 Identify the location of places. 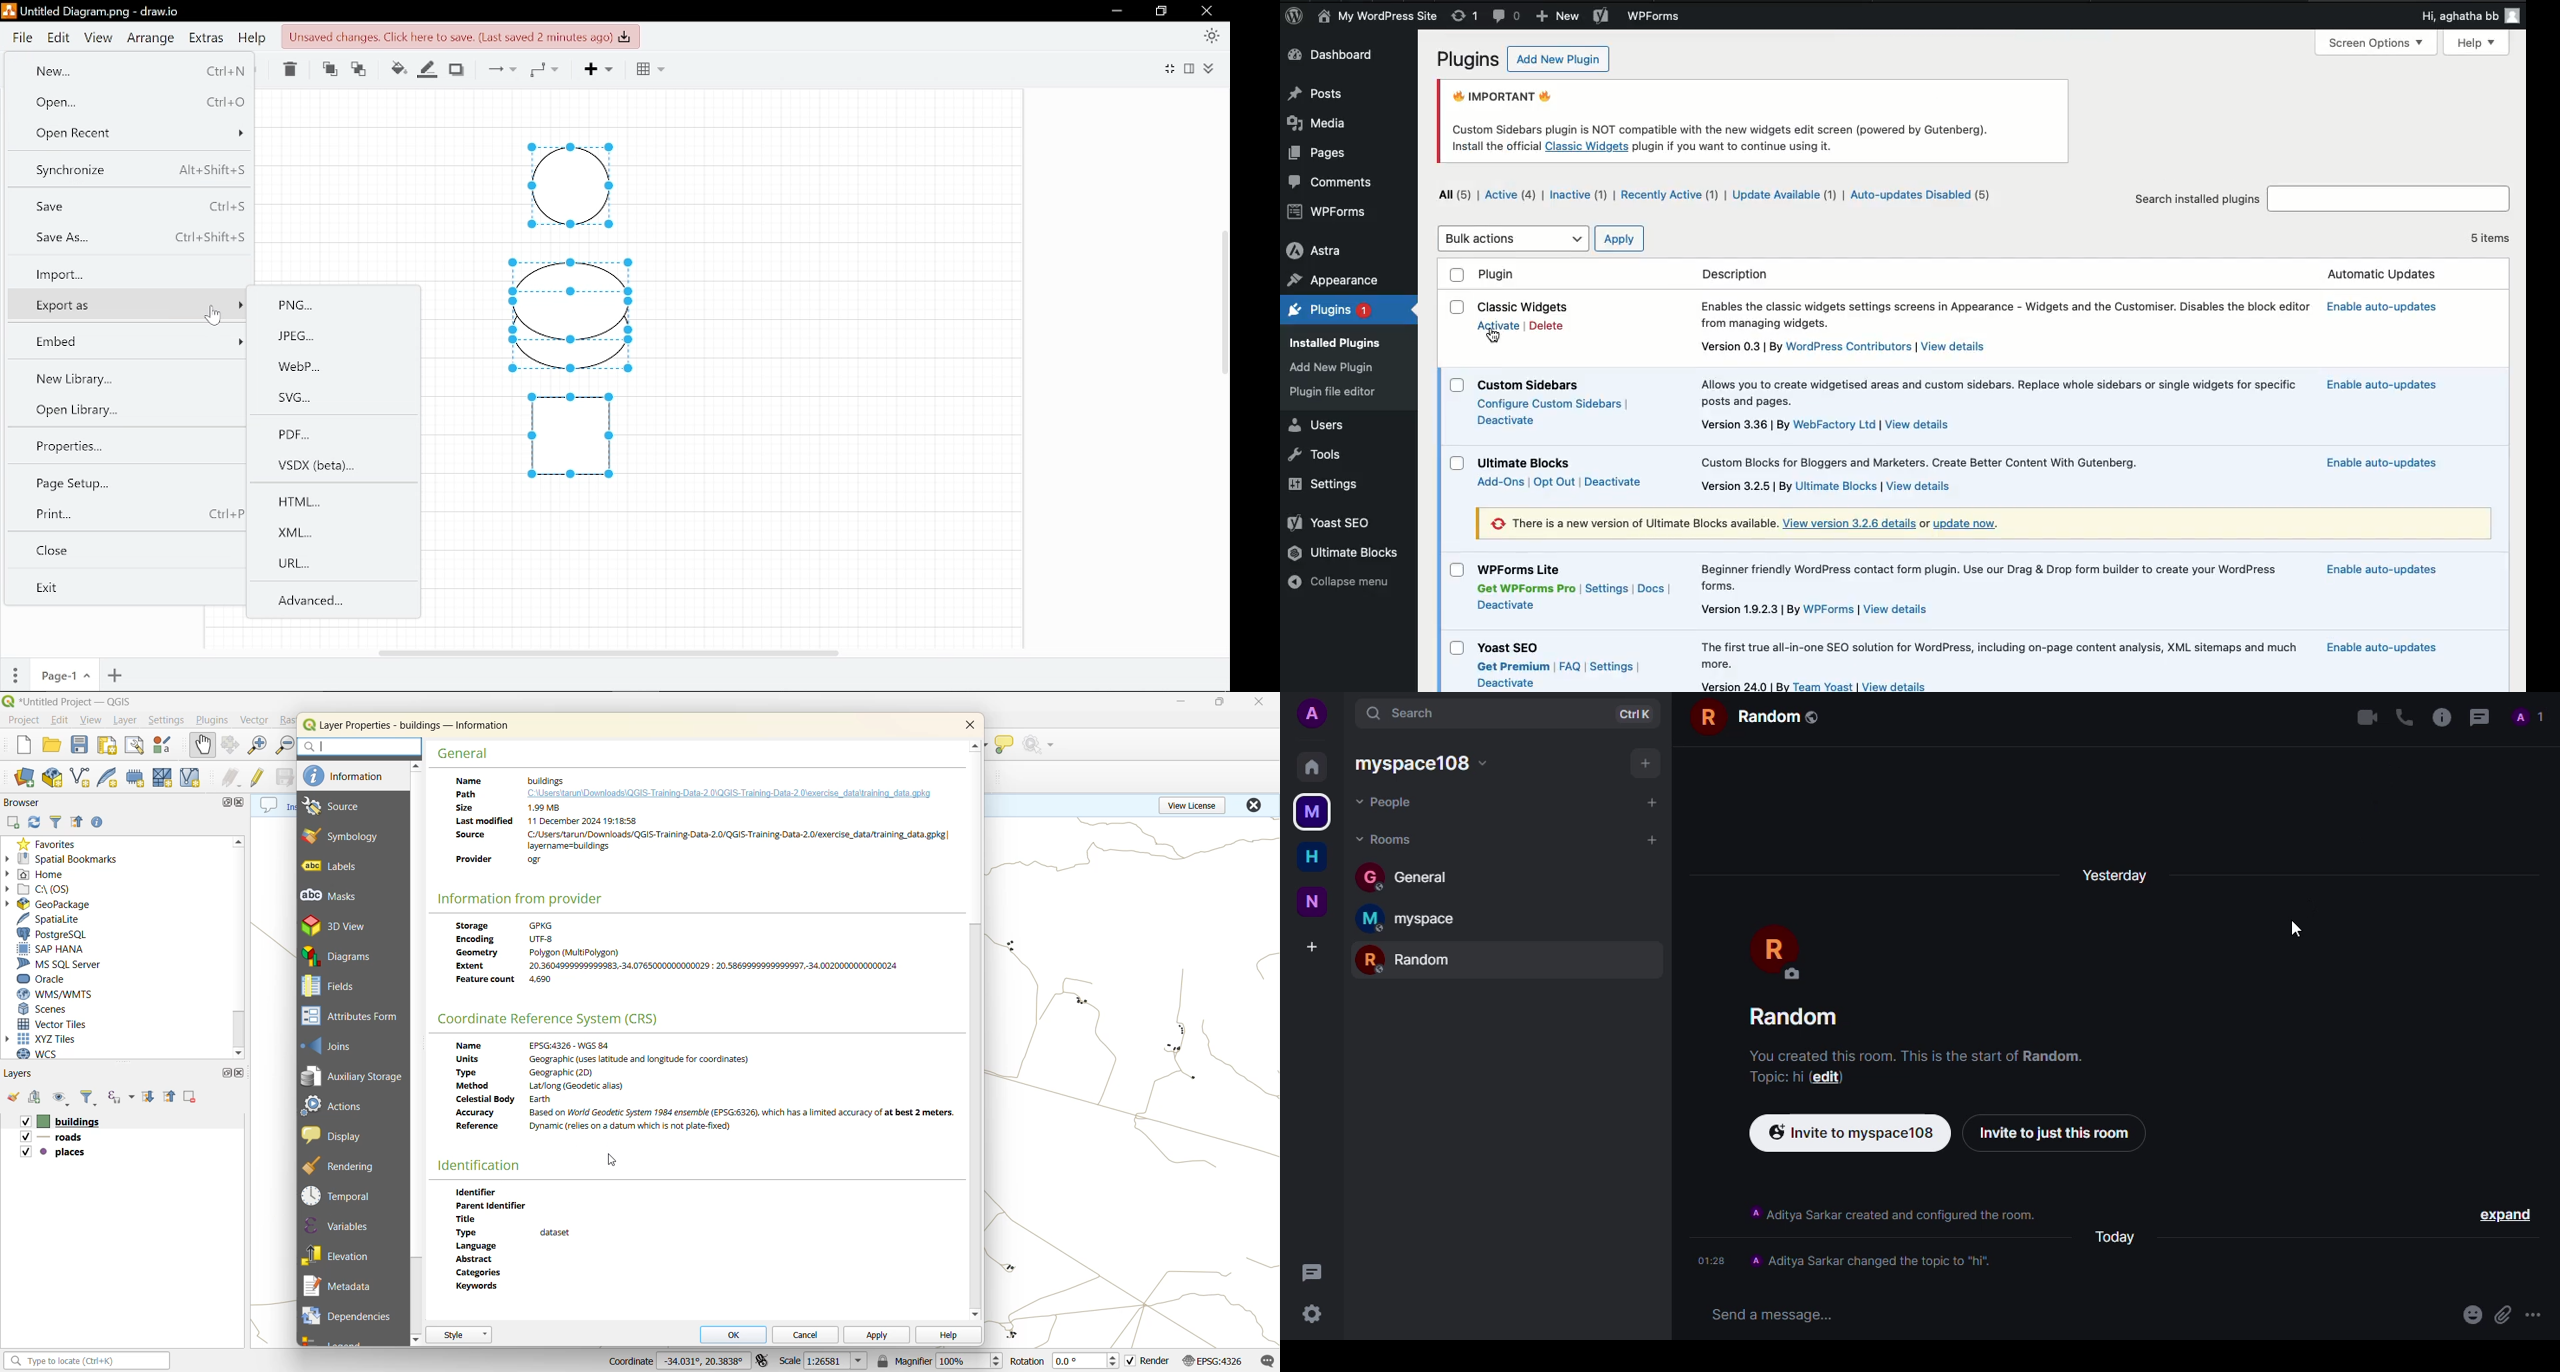
(57, 1151).